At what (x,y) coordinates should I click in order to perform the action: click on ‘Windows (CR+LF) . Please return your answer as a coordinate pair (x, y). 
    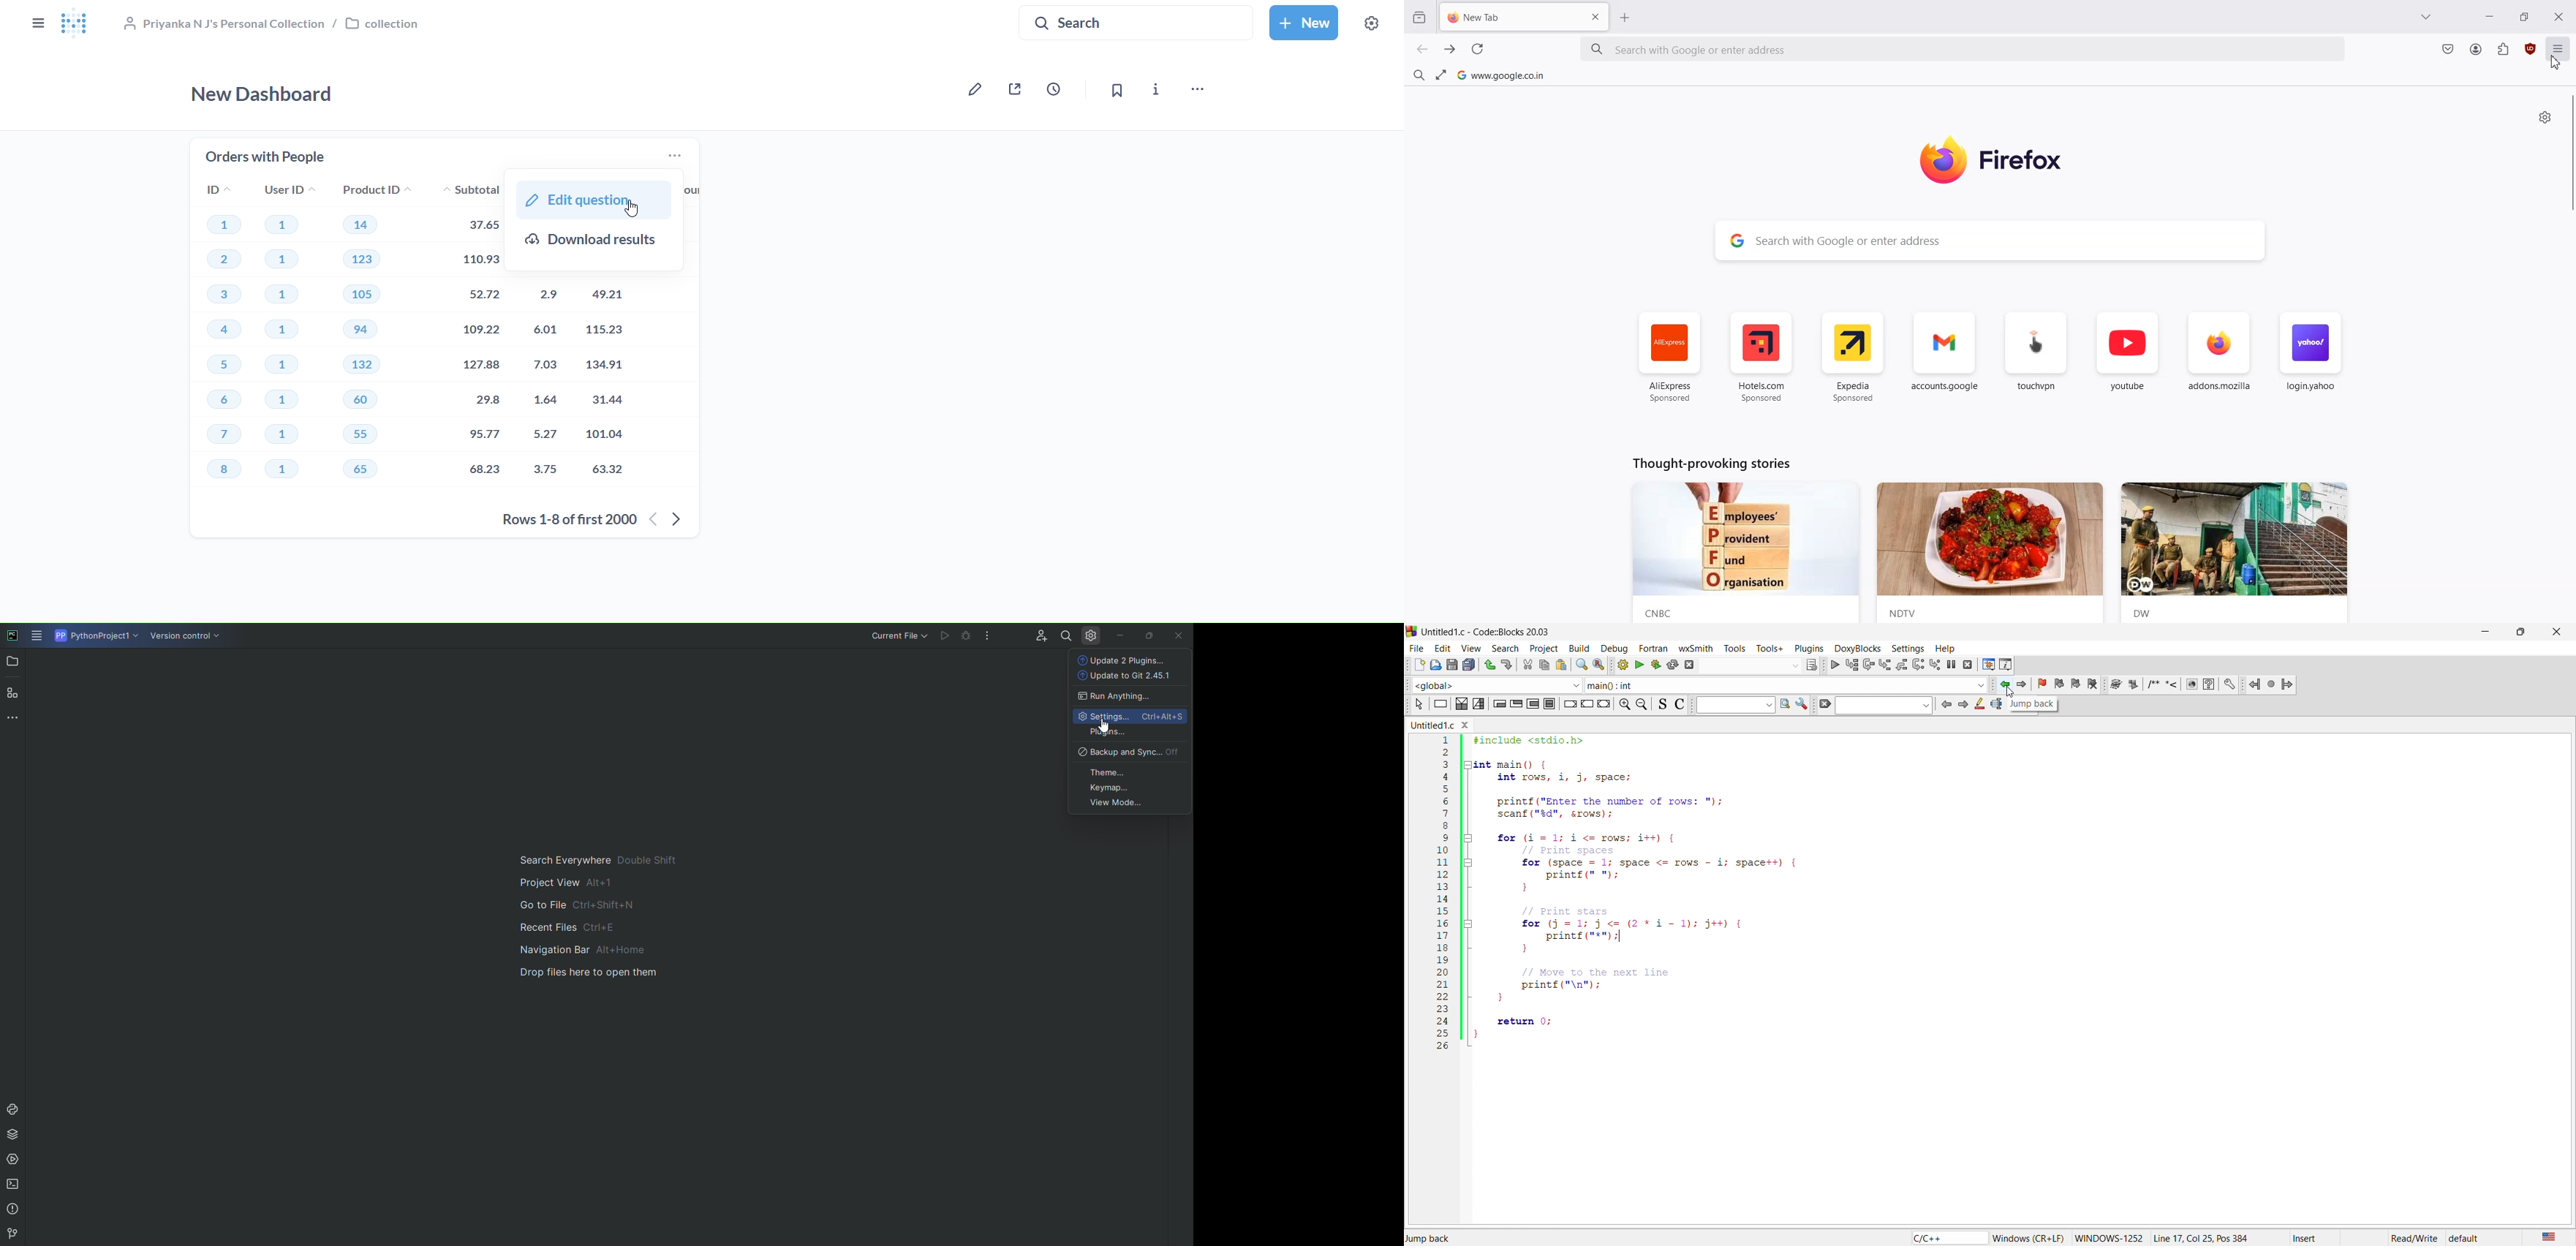
    Looking at the image, I should click on (2031, 1236).